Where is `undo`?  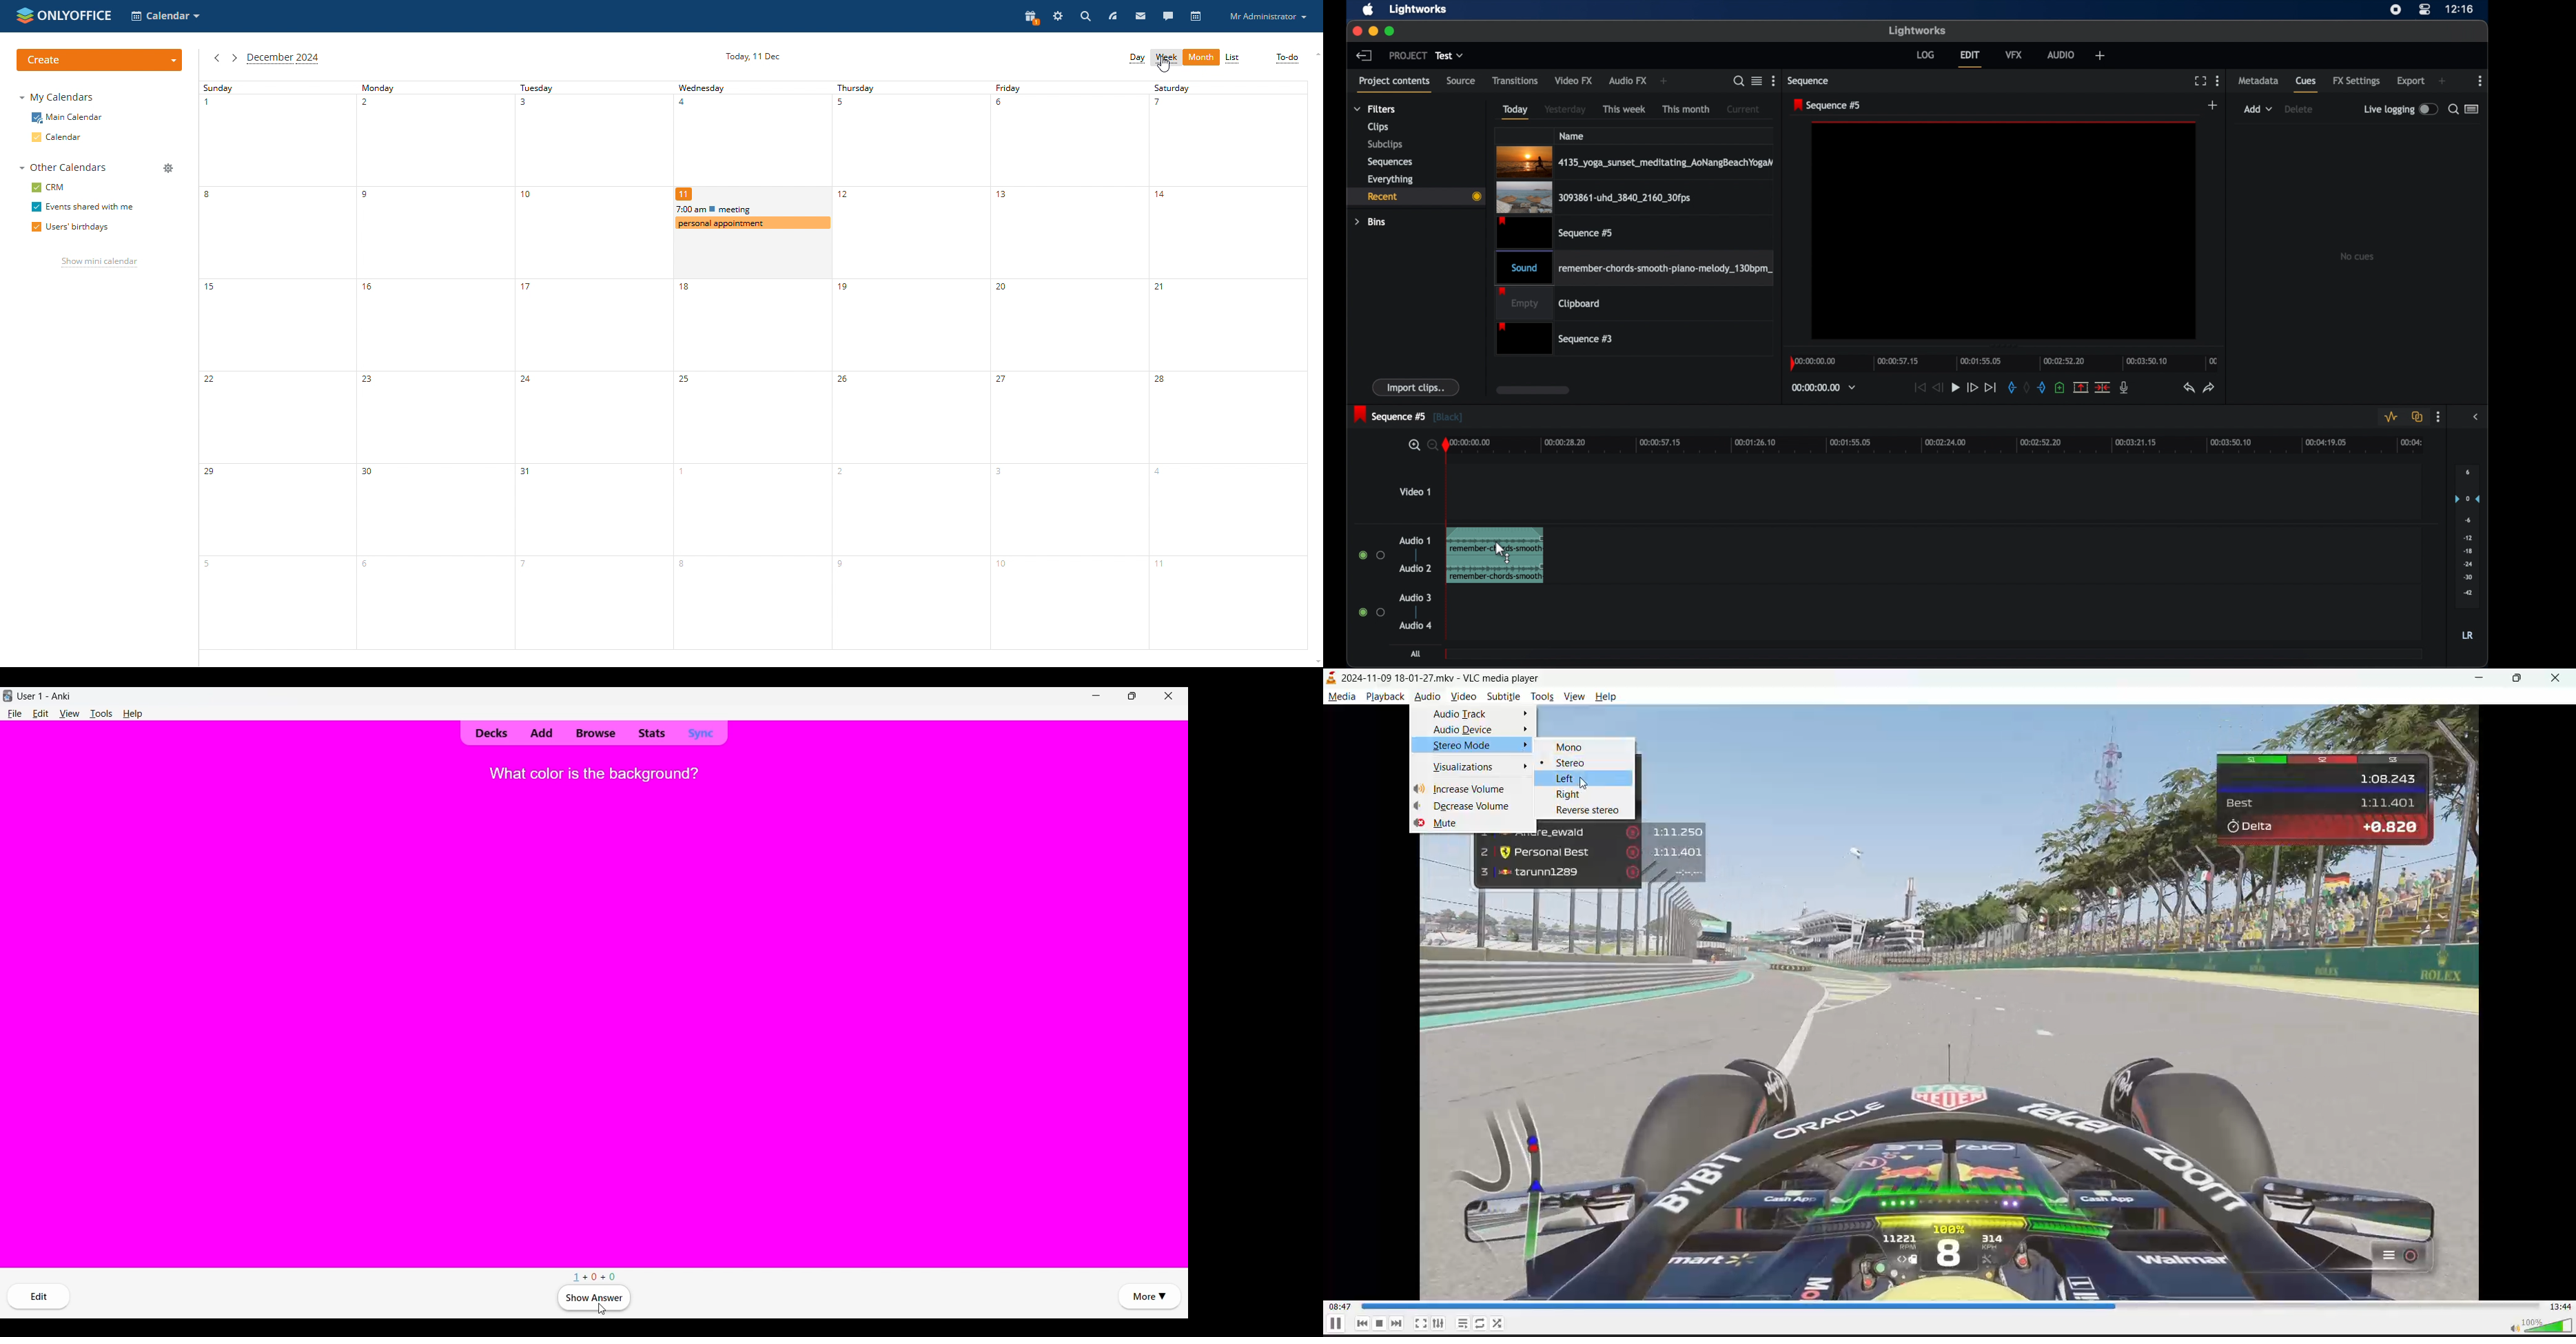
undo is located at coordinates (2187, 387).